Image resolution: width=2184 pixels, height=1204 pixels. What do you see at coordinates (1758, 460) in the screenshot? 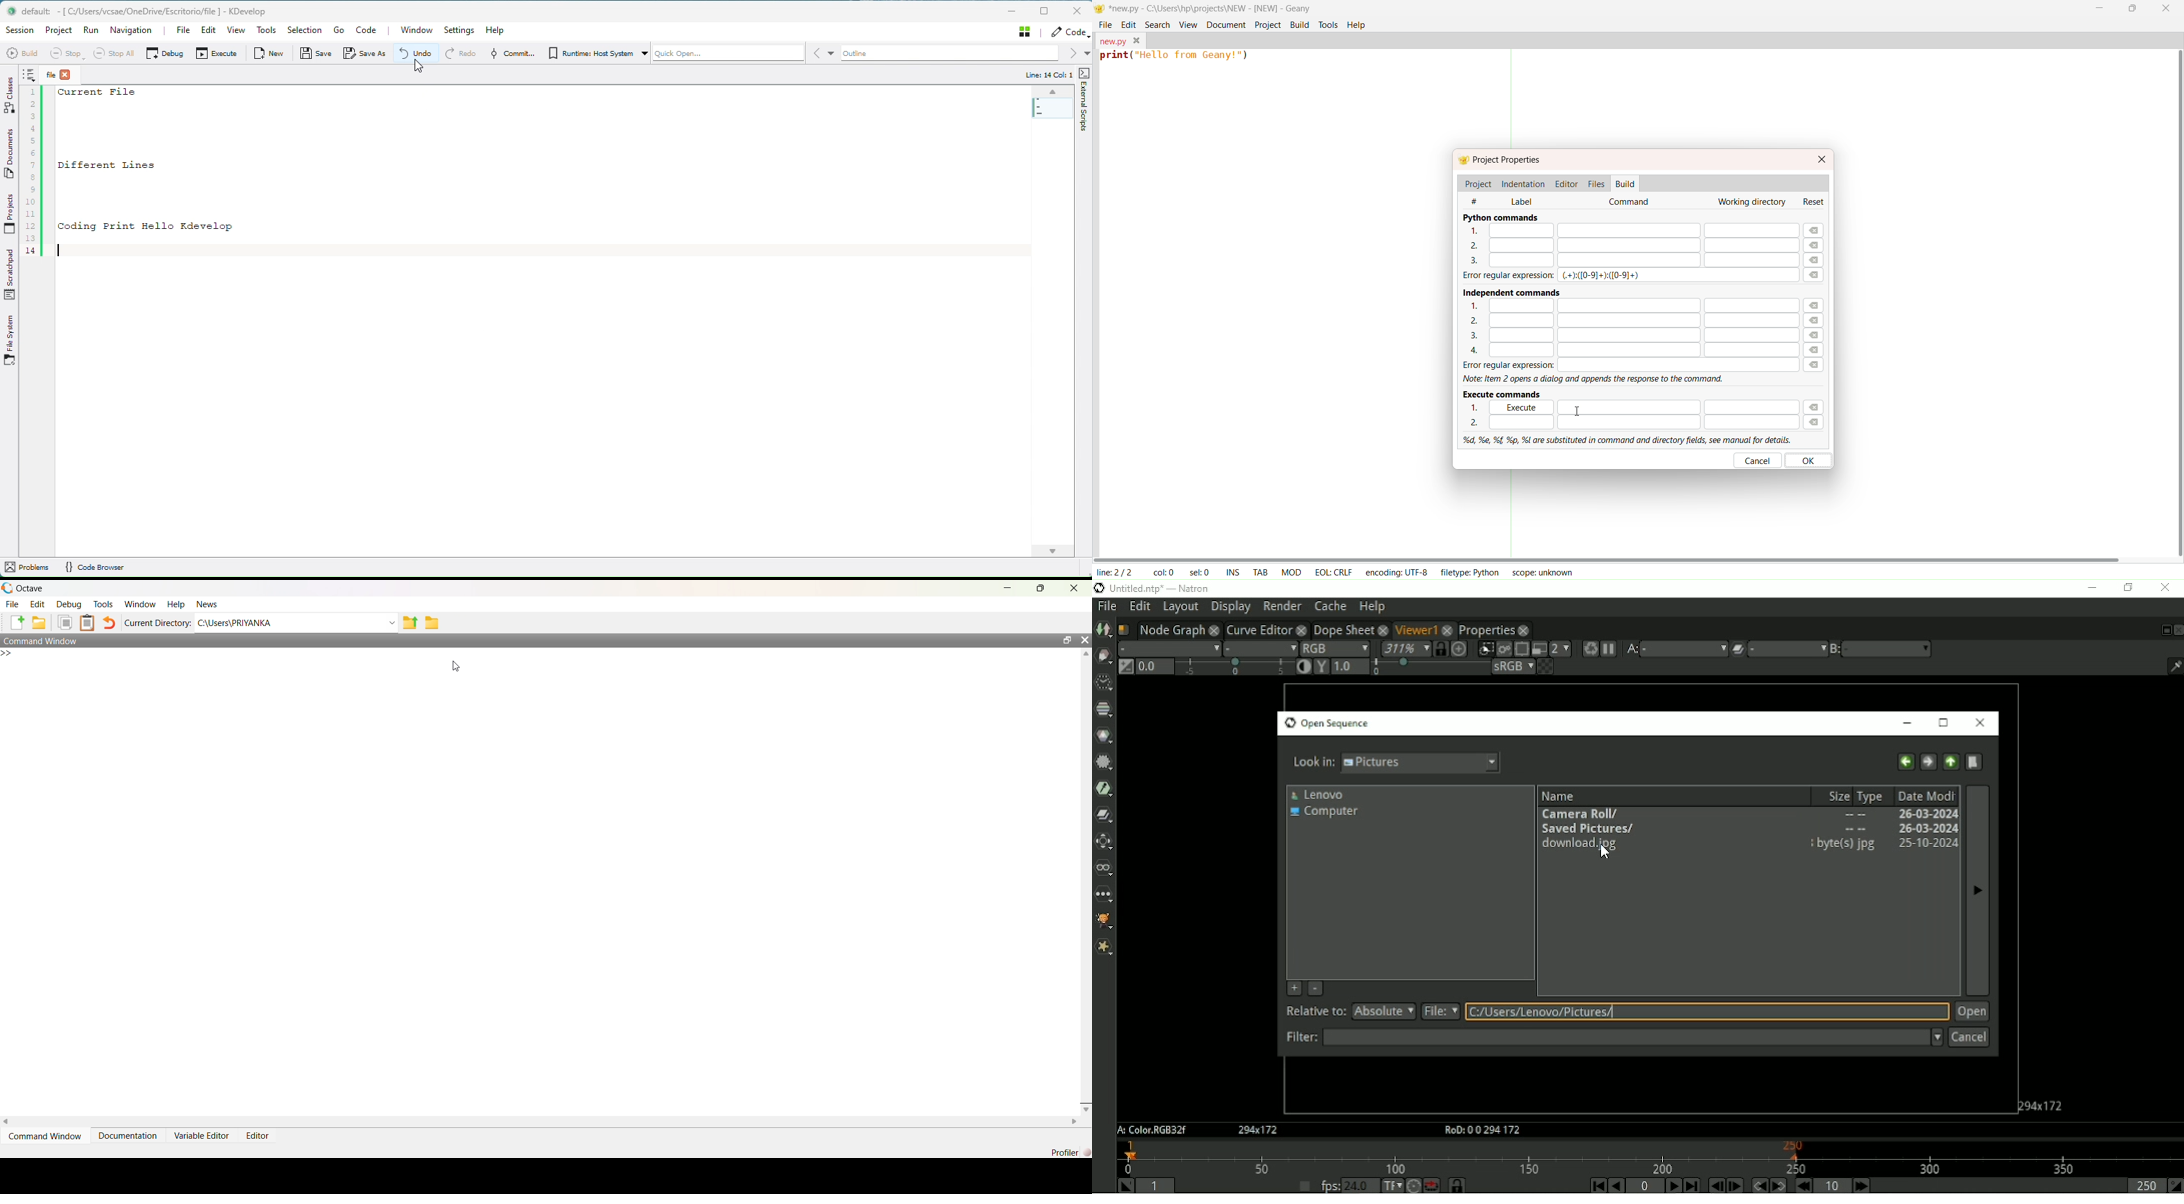
I see `cancel` at bounding box center [1758, 460].